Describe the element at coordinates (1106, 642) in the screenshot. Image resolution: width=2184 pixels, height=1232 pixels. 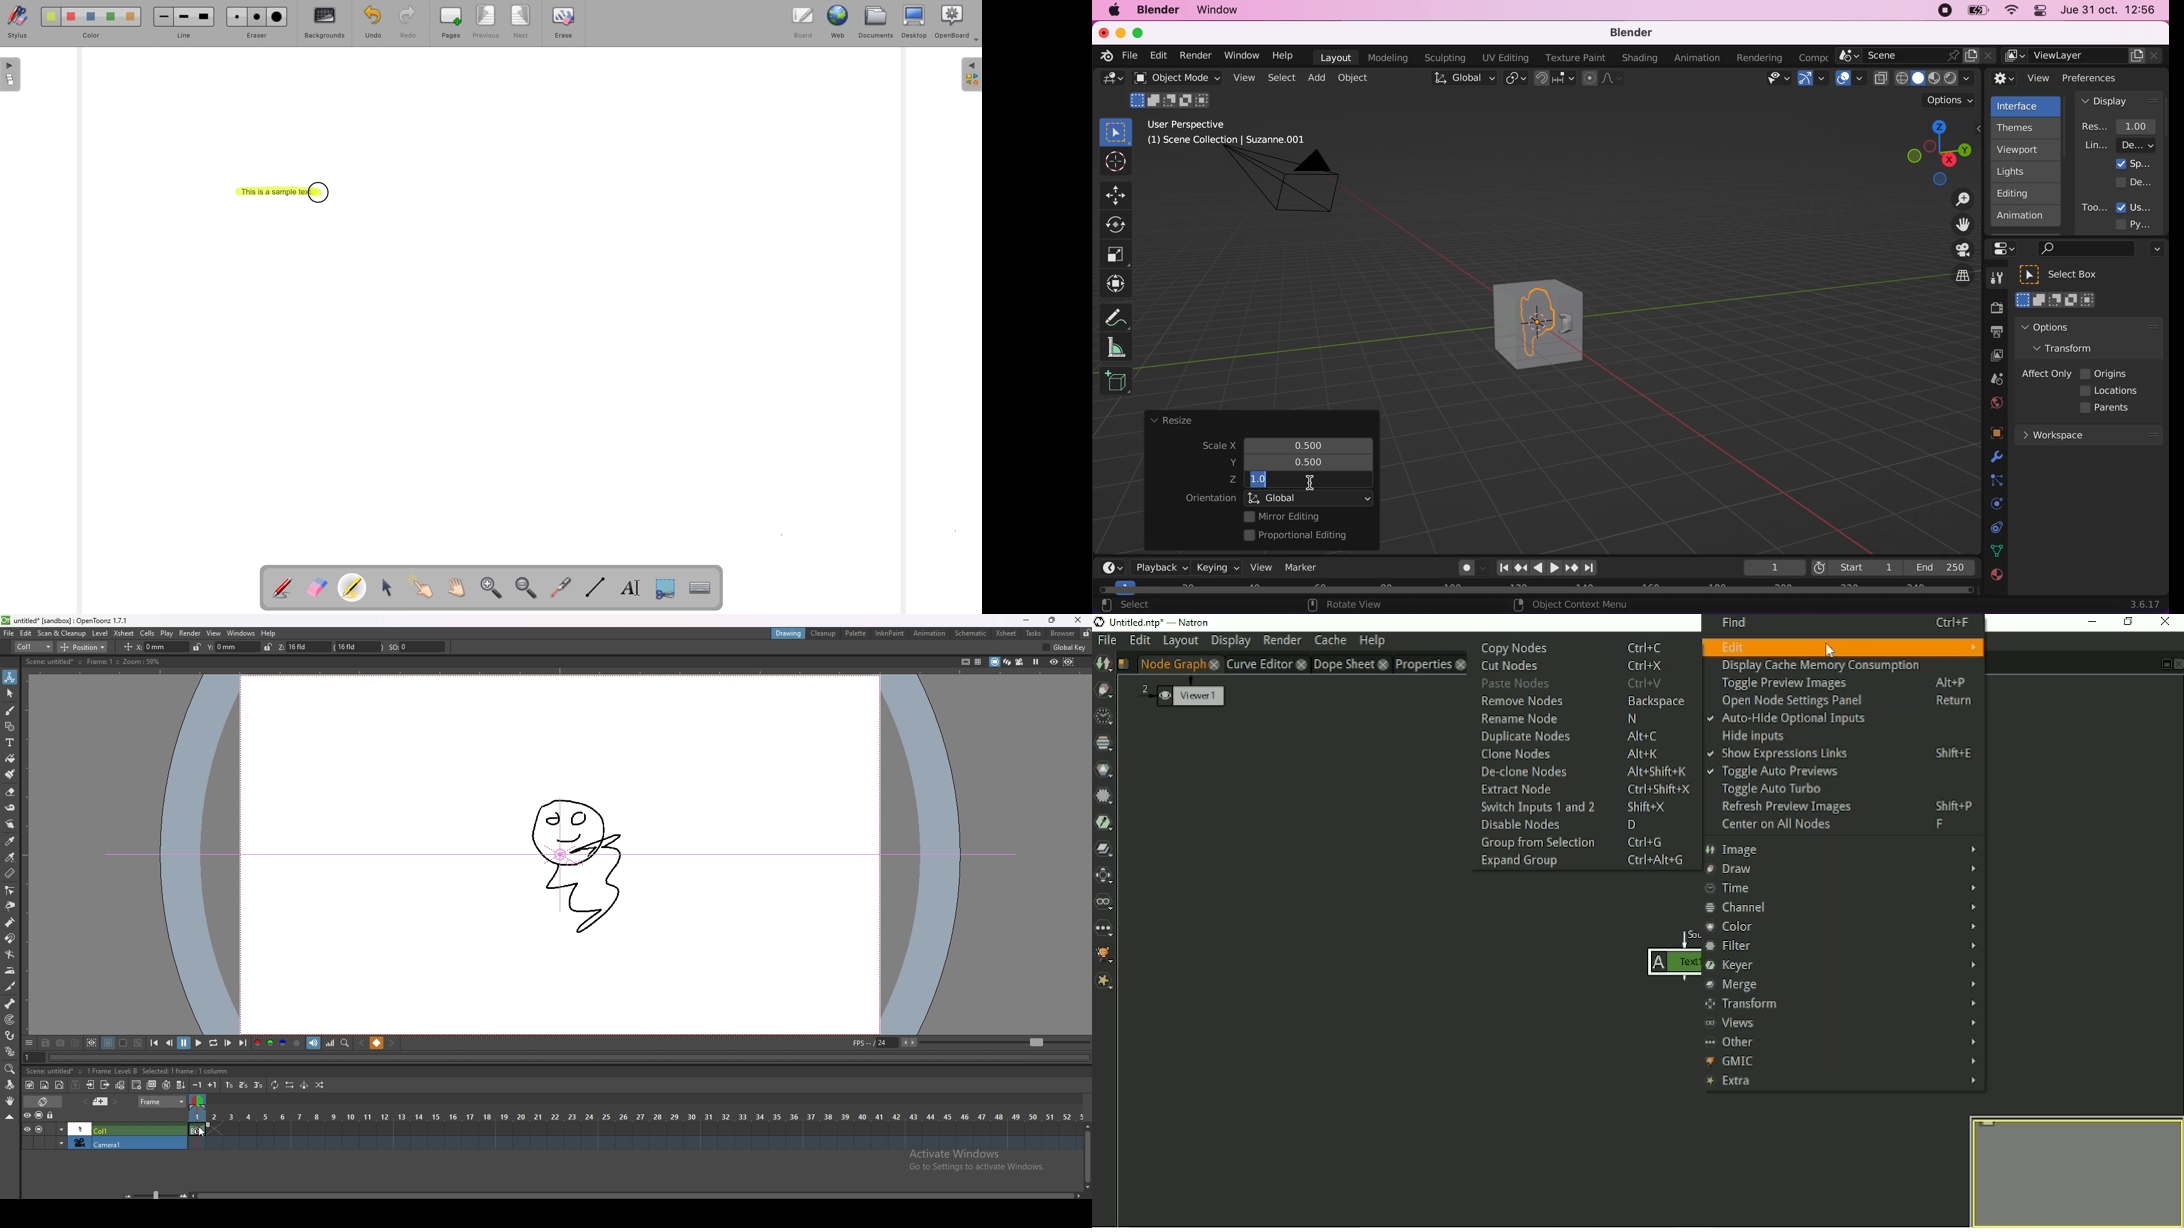
I see `File` at that location.